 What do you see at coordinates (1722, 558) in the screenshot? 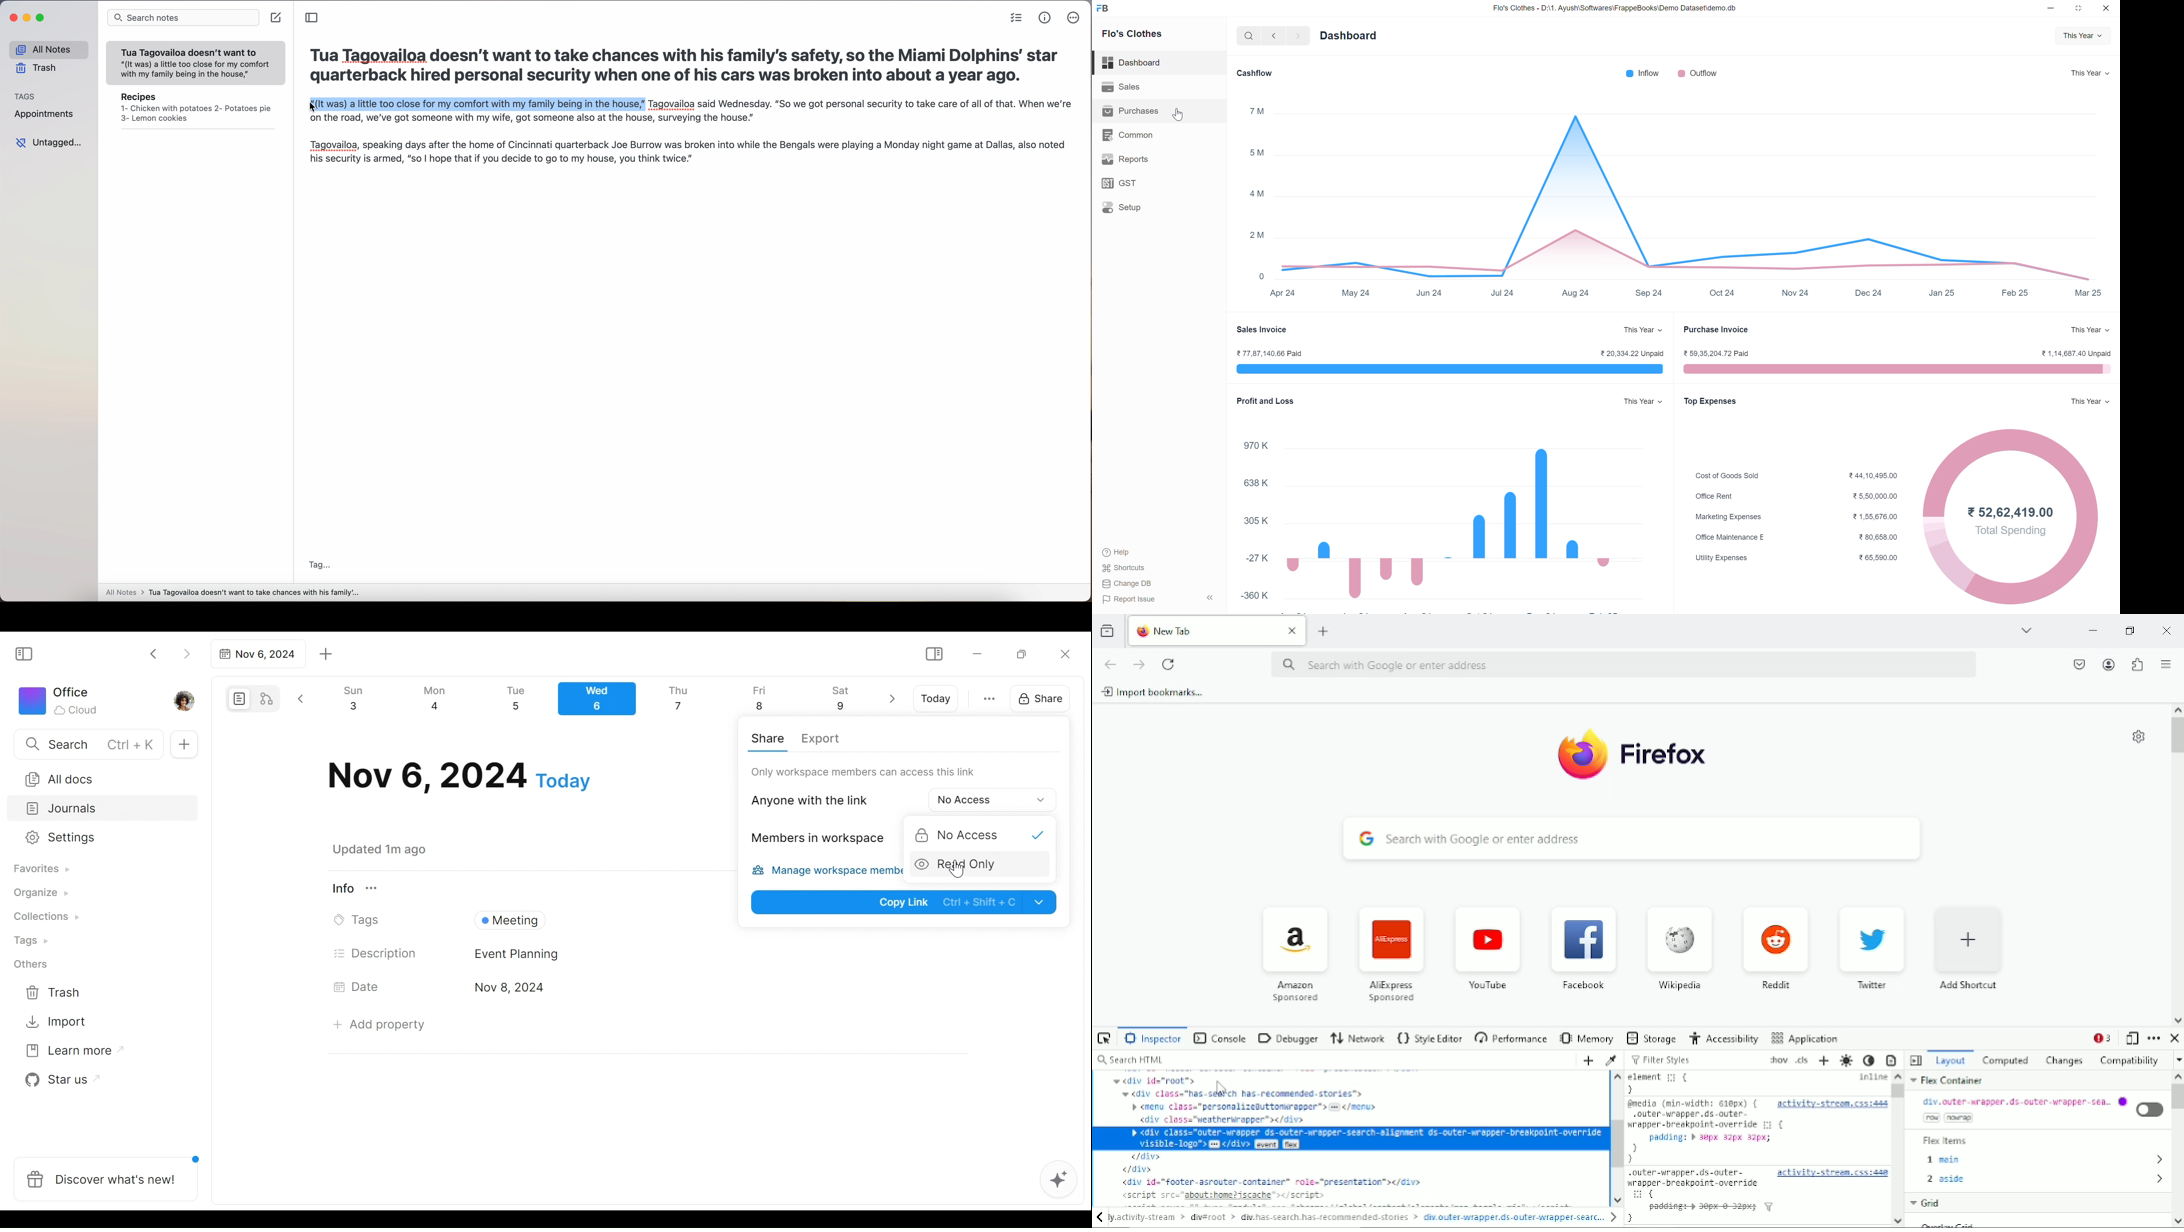
I see `Utility Expenses` at bounding box center [1722, 558].